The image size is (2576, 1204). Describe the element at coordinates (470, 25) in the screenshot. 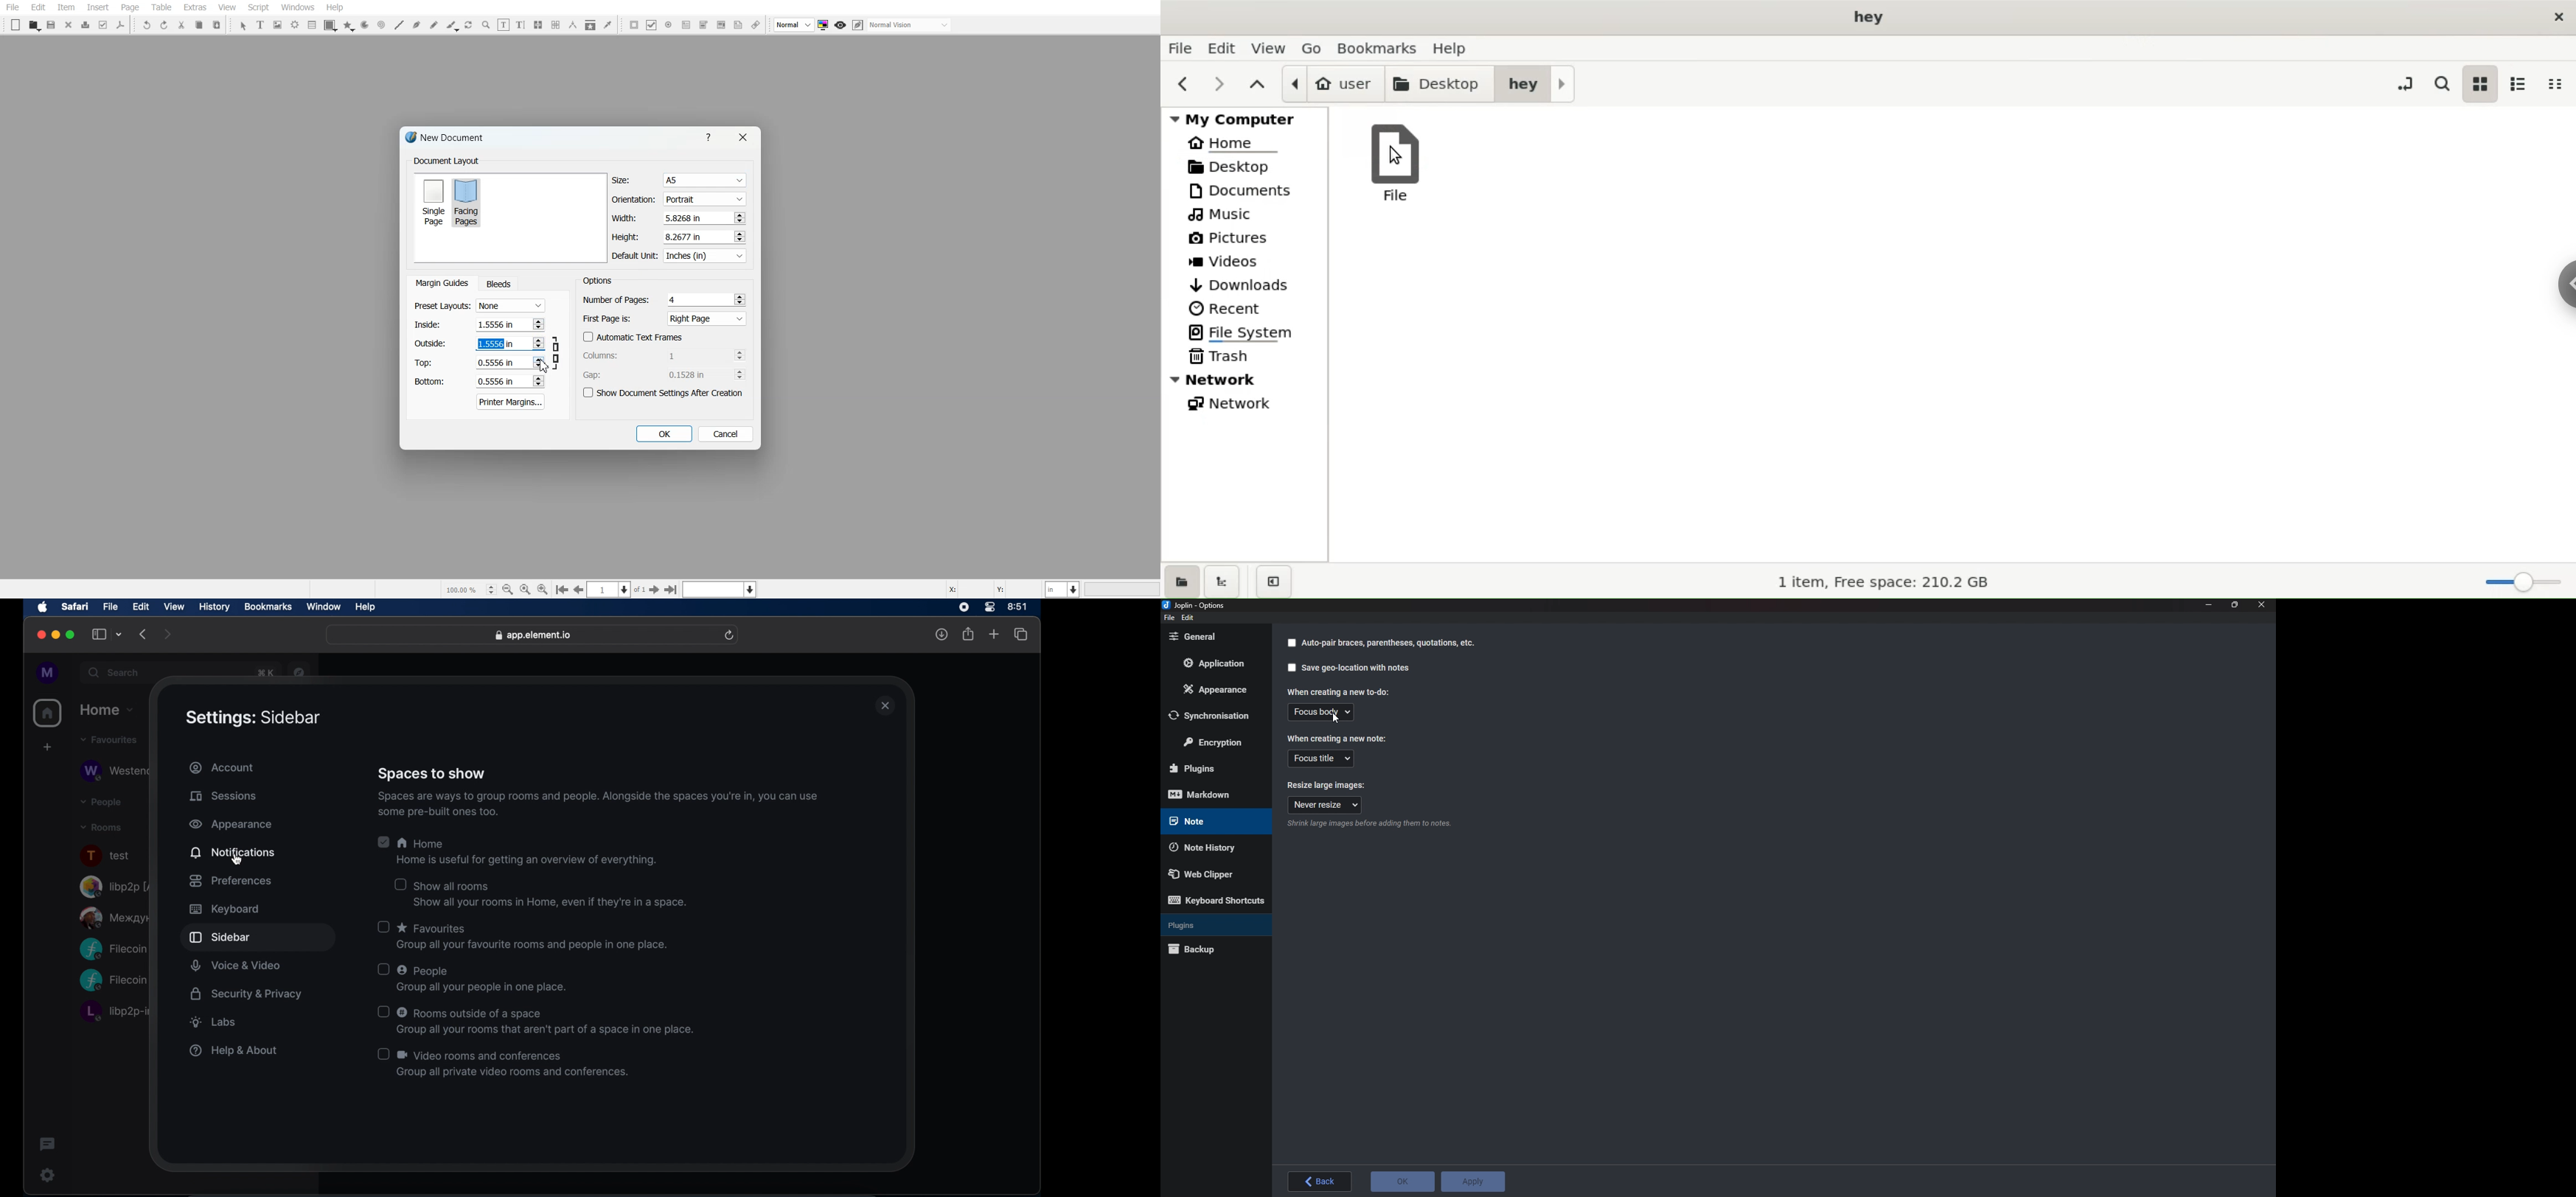

I see `Rotate Item` at that location.